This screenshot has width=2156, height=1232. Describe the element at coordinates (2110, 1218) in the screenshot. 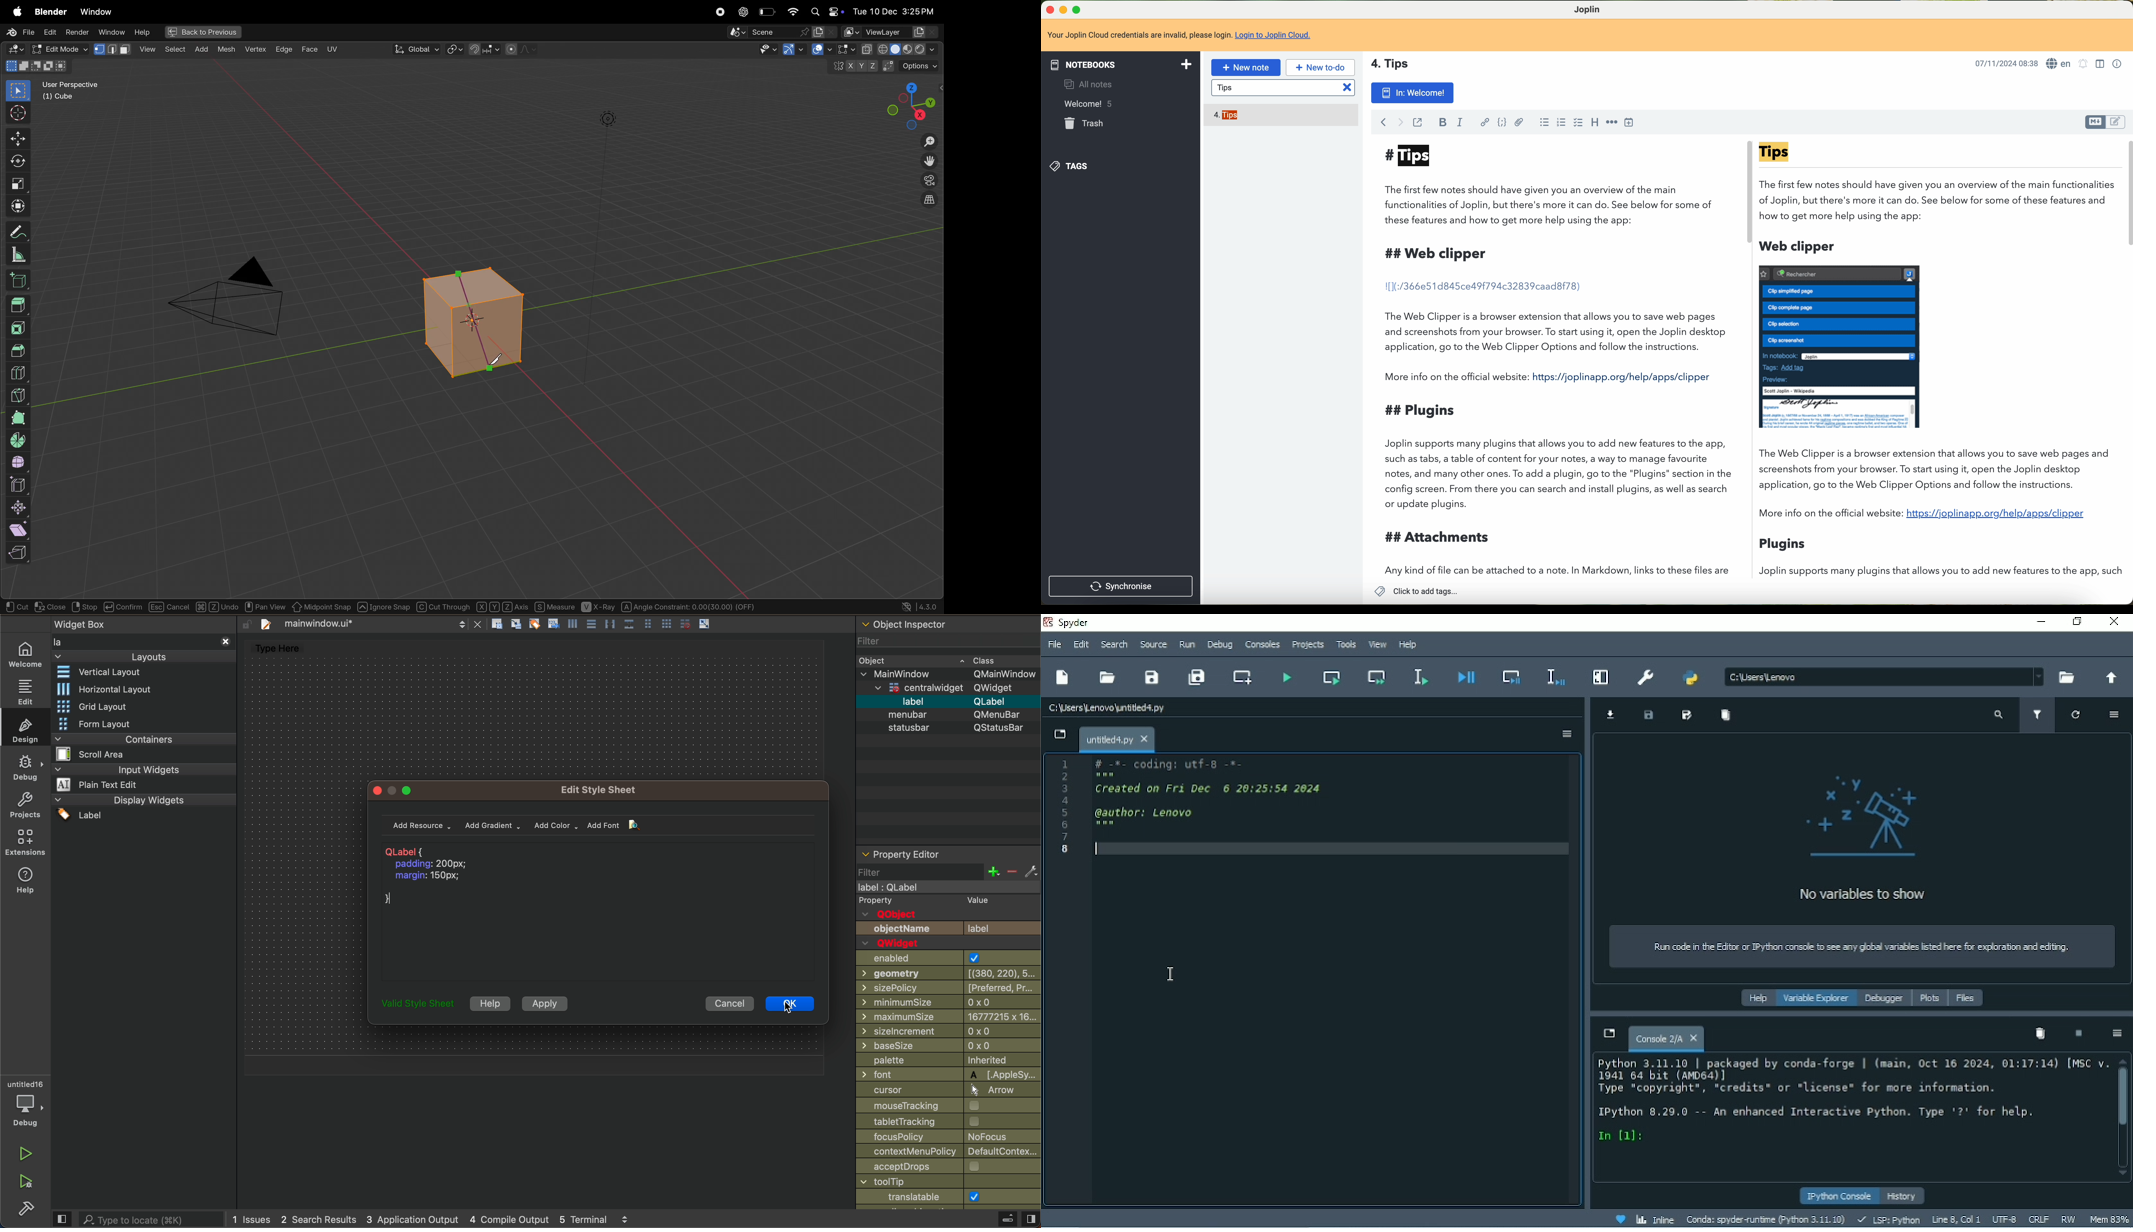

I see `Mem` at that location.